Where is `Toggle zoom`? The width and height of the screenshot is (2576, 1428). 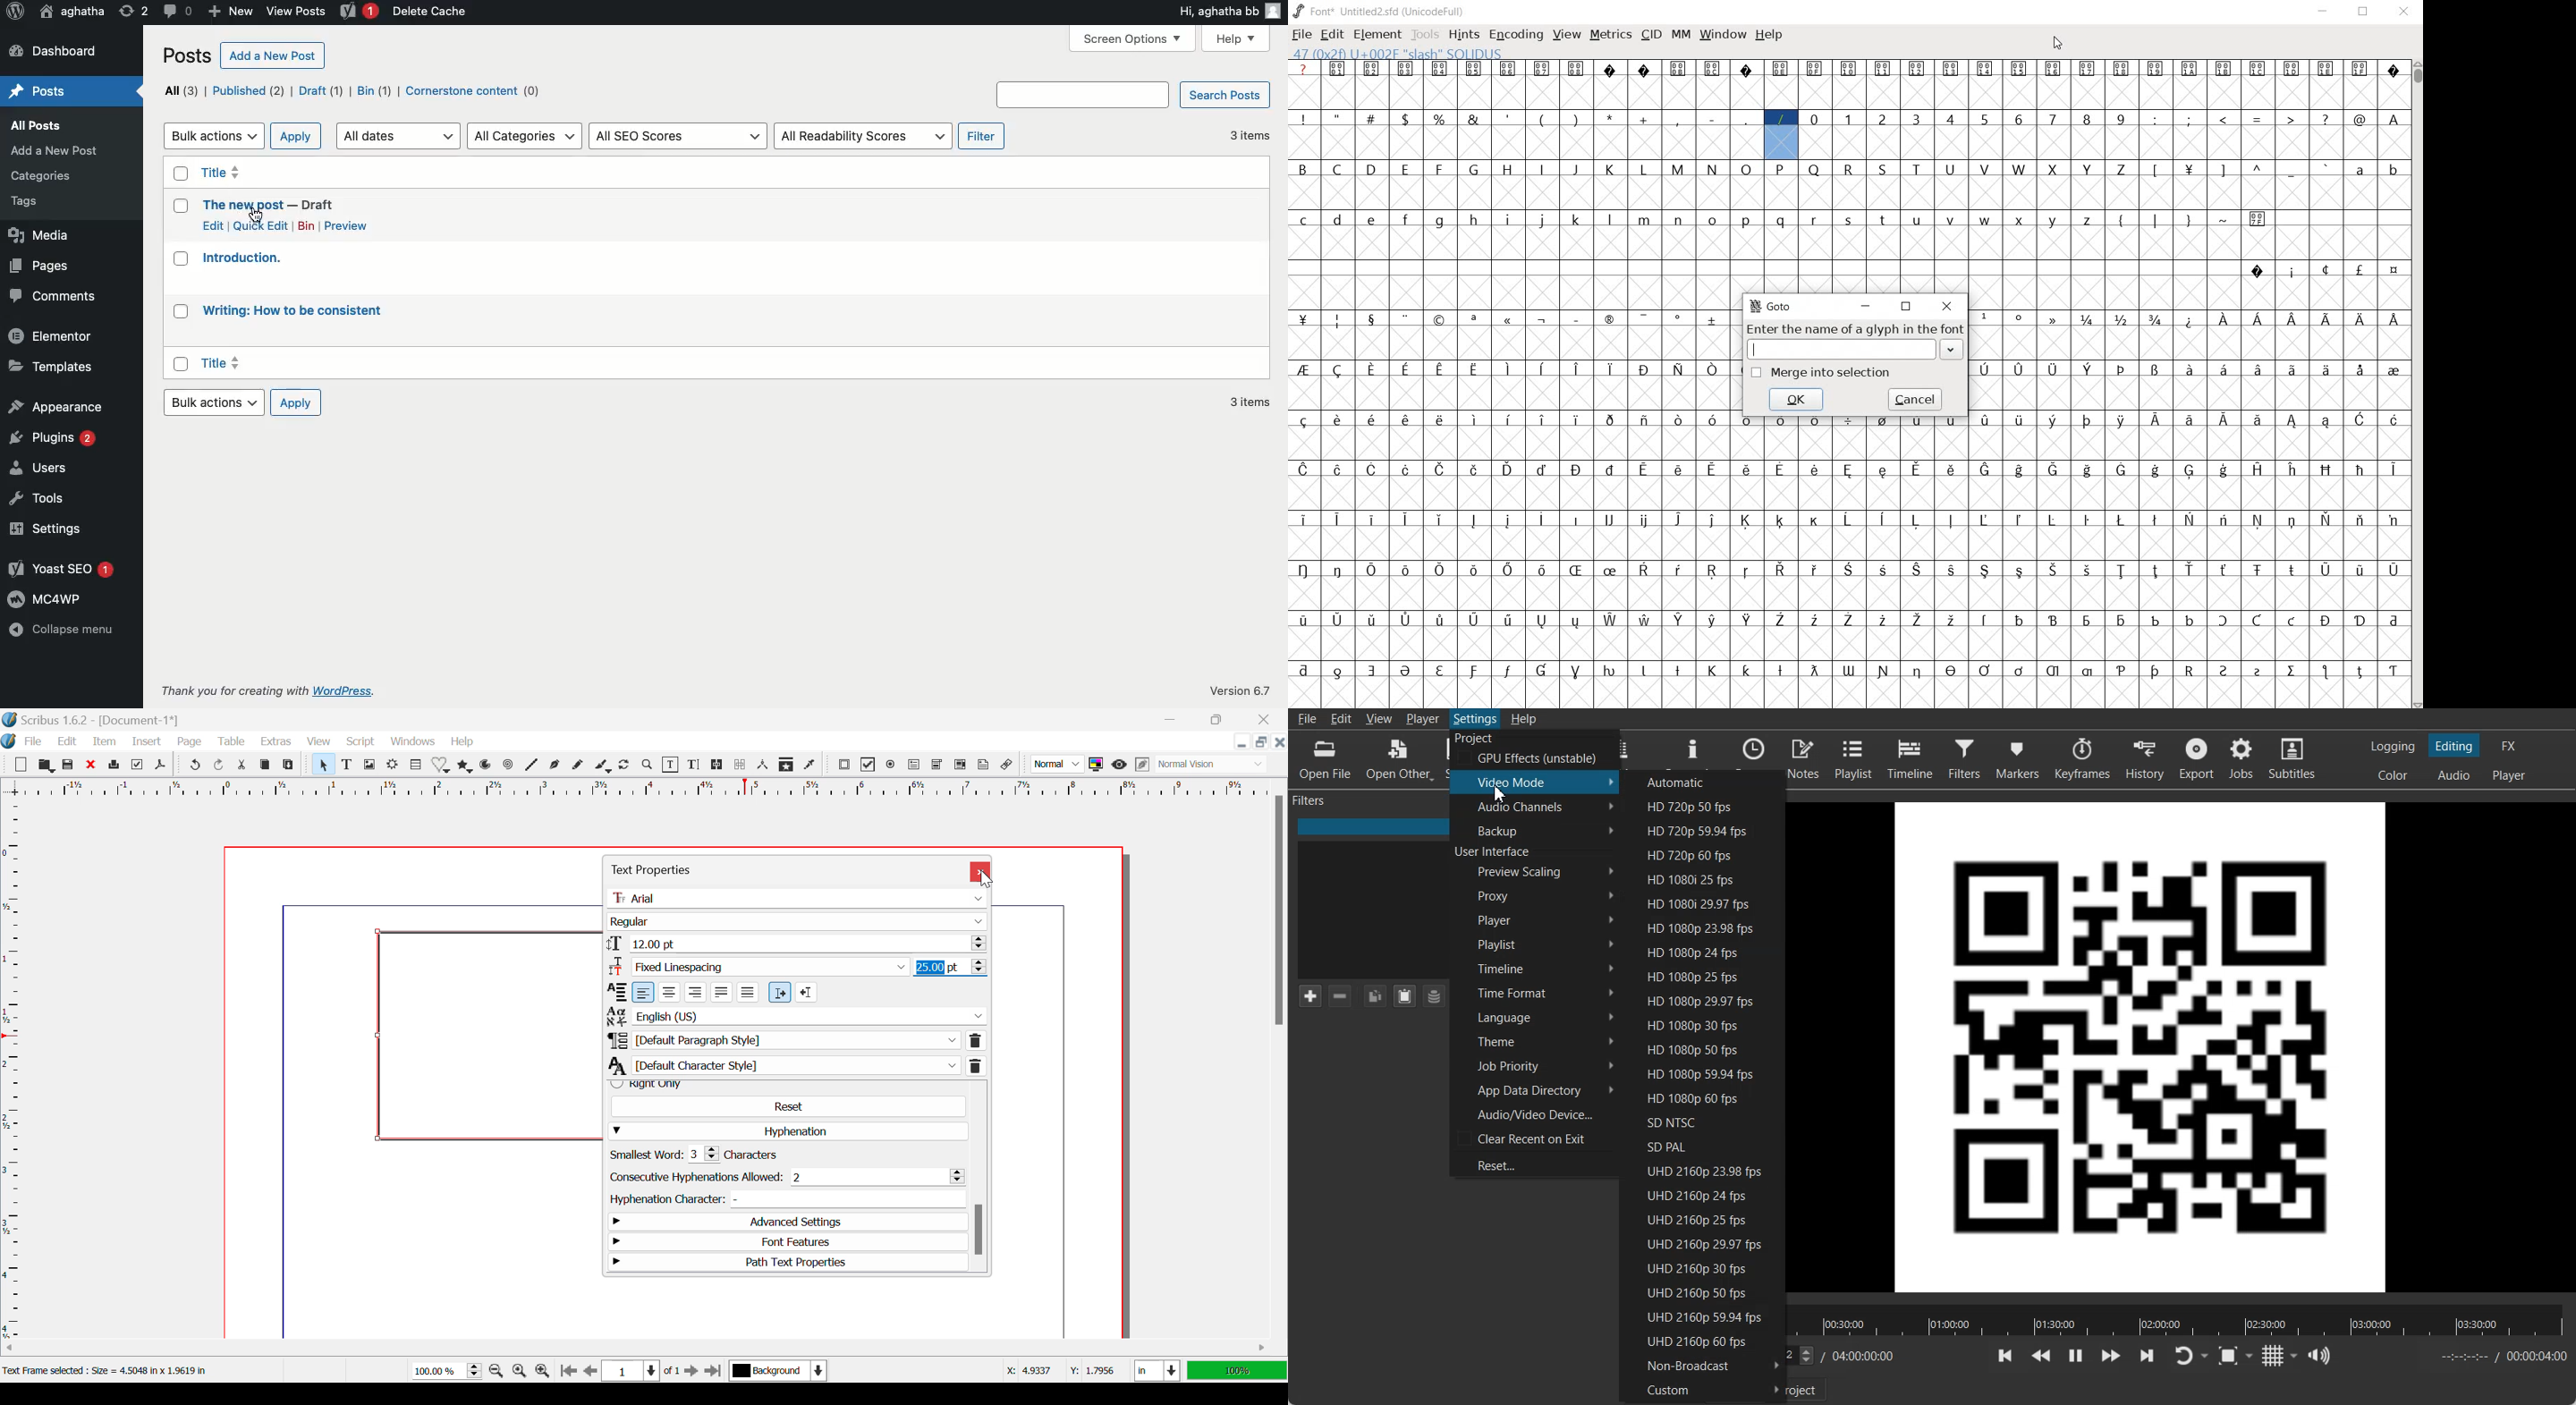
Toggle zoom is located at coordinates (2235, 1356).